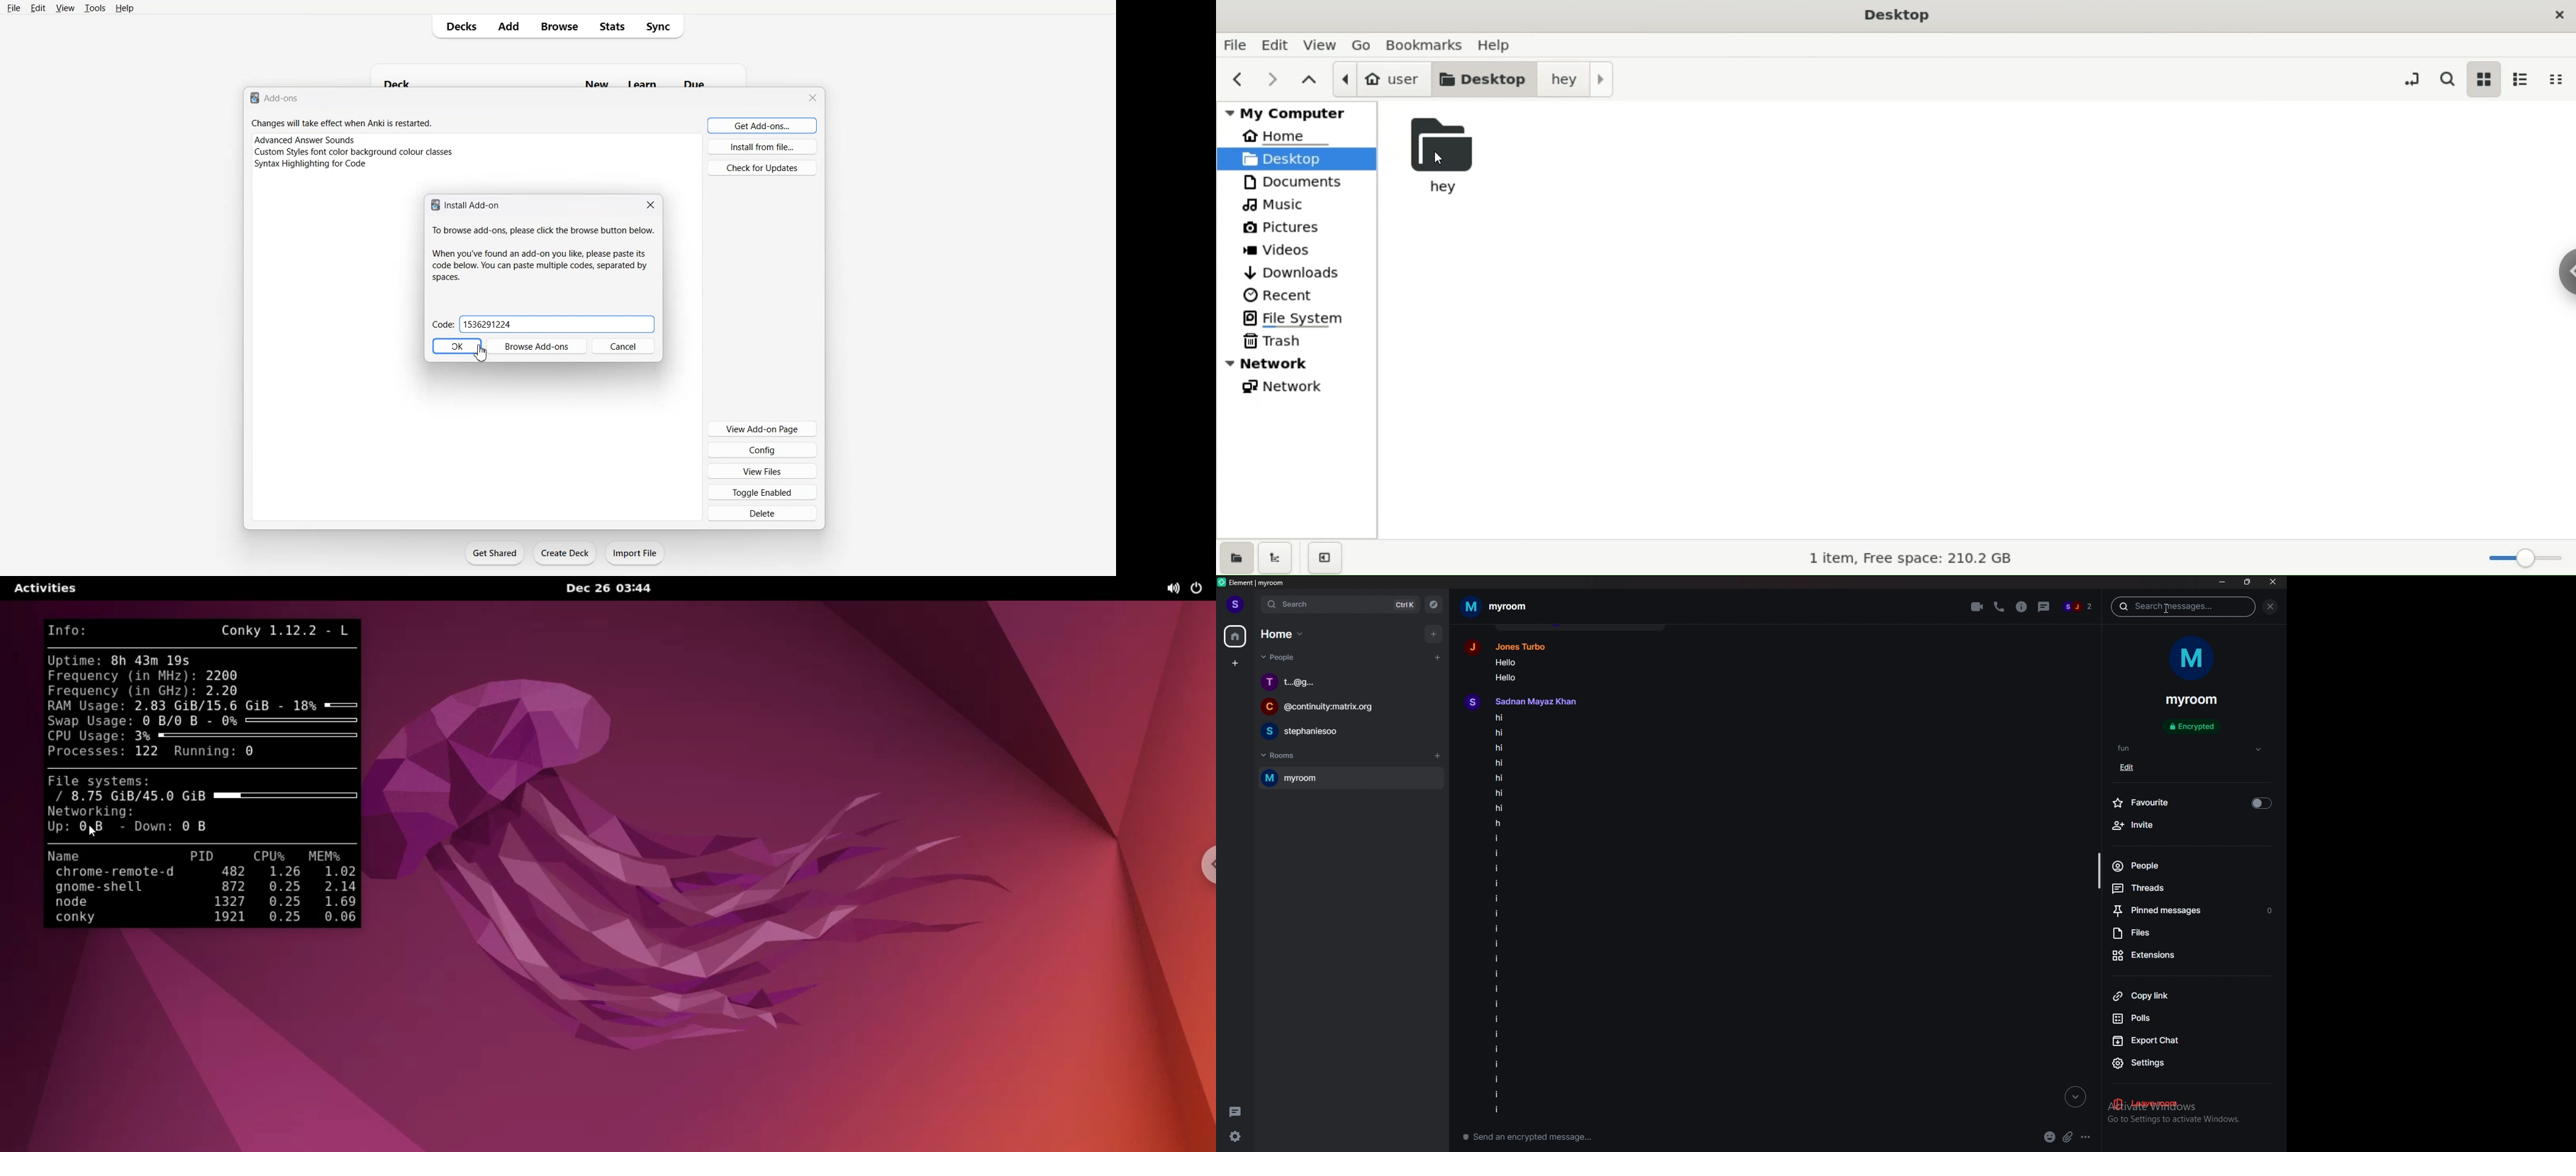  Describe the element at coordinates (2271, 606) in the screenshot. I see `close sidebar` at that location.